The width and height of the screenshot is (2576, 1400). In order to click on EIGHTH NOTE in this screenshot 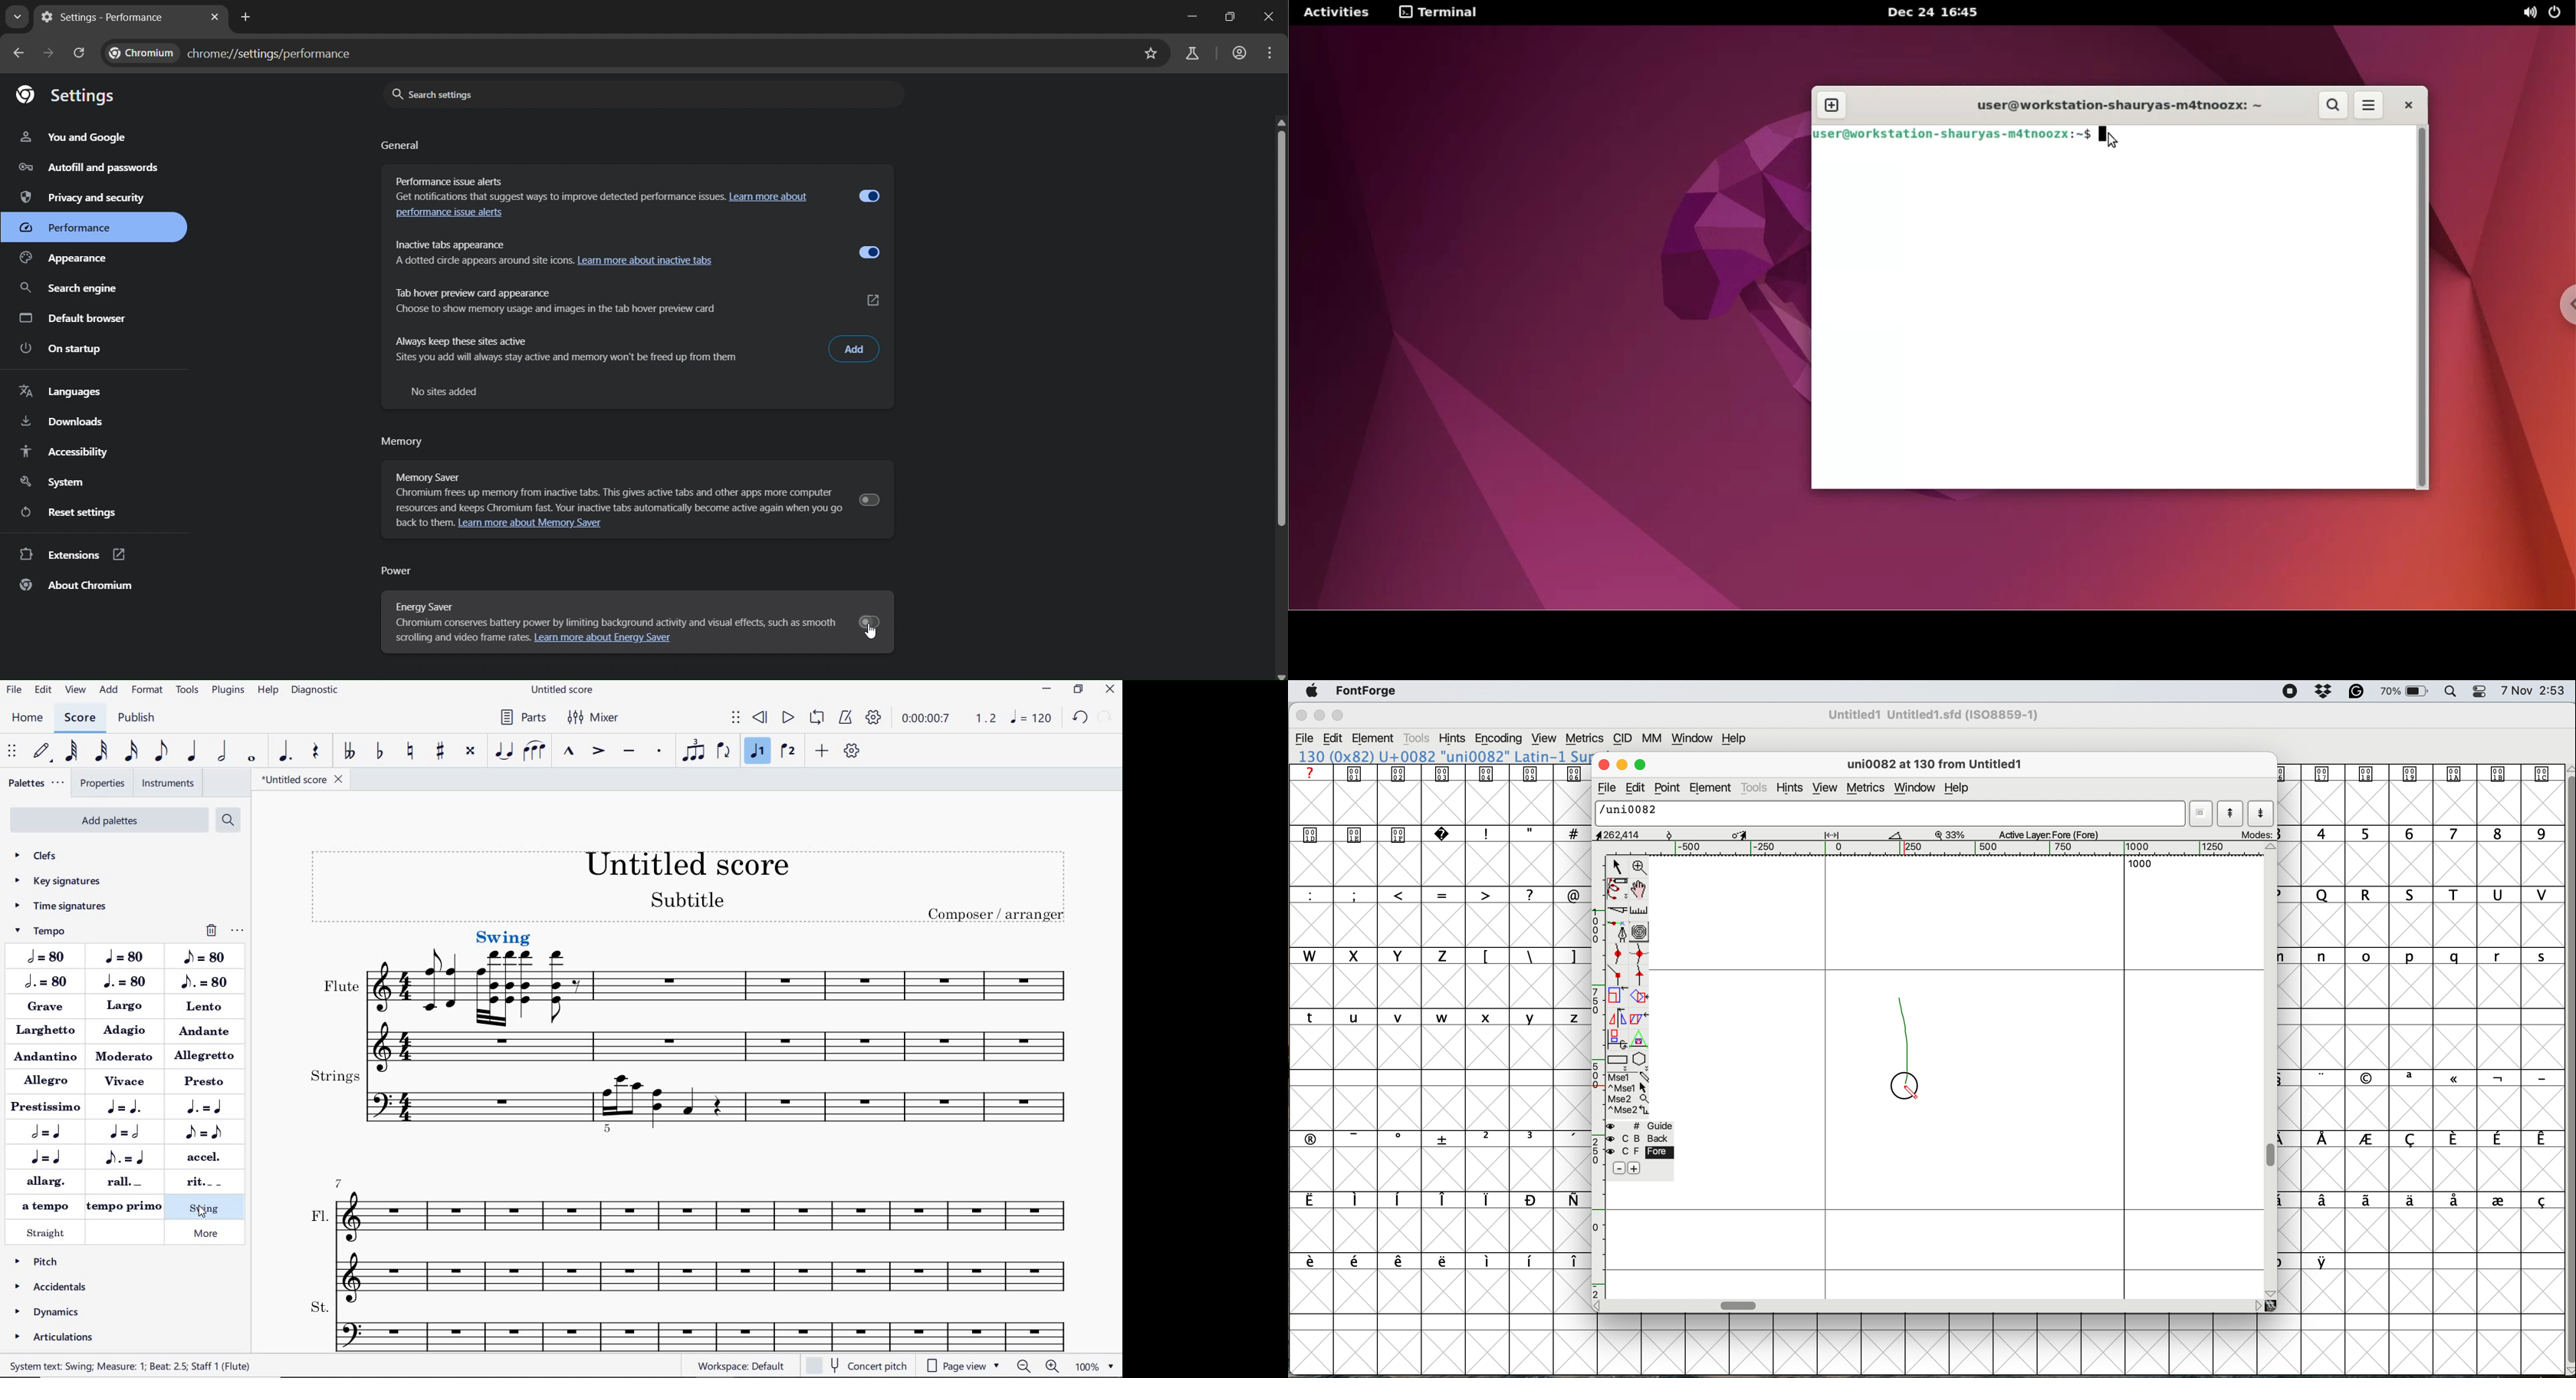, I will do `click(203, 957)`.